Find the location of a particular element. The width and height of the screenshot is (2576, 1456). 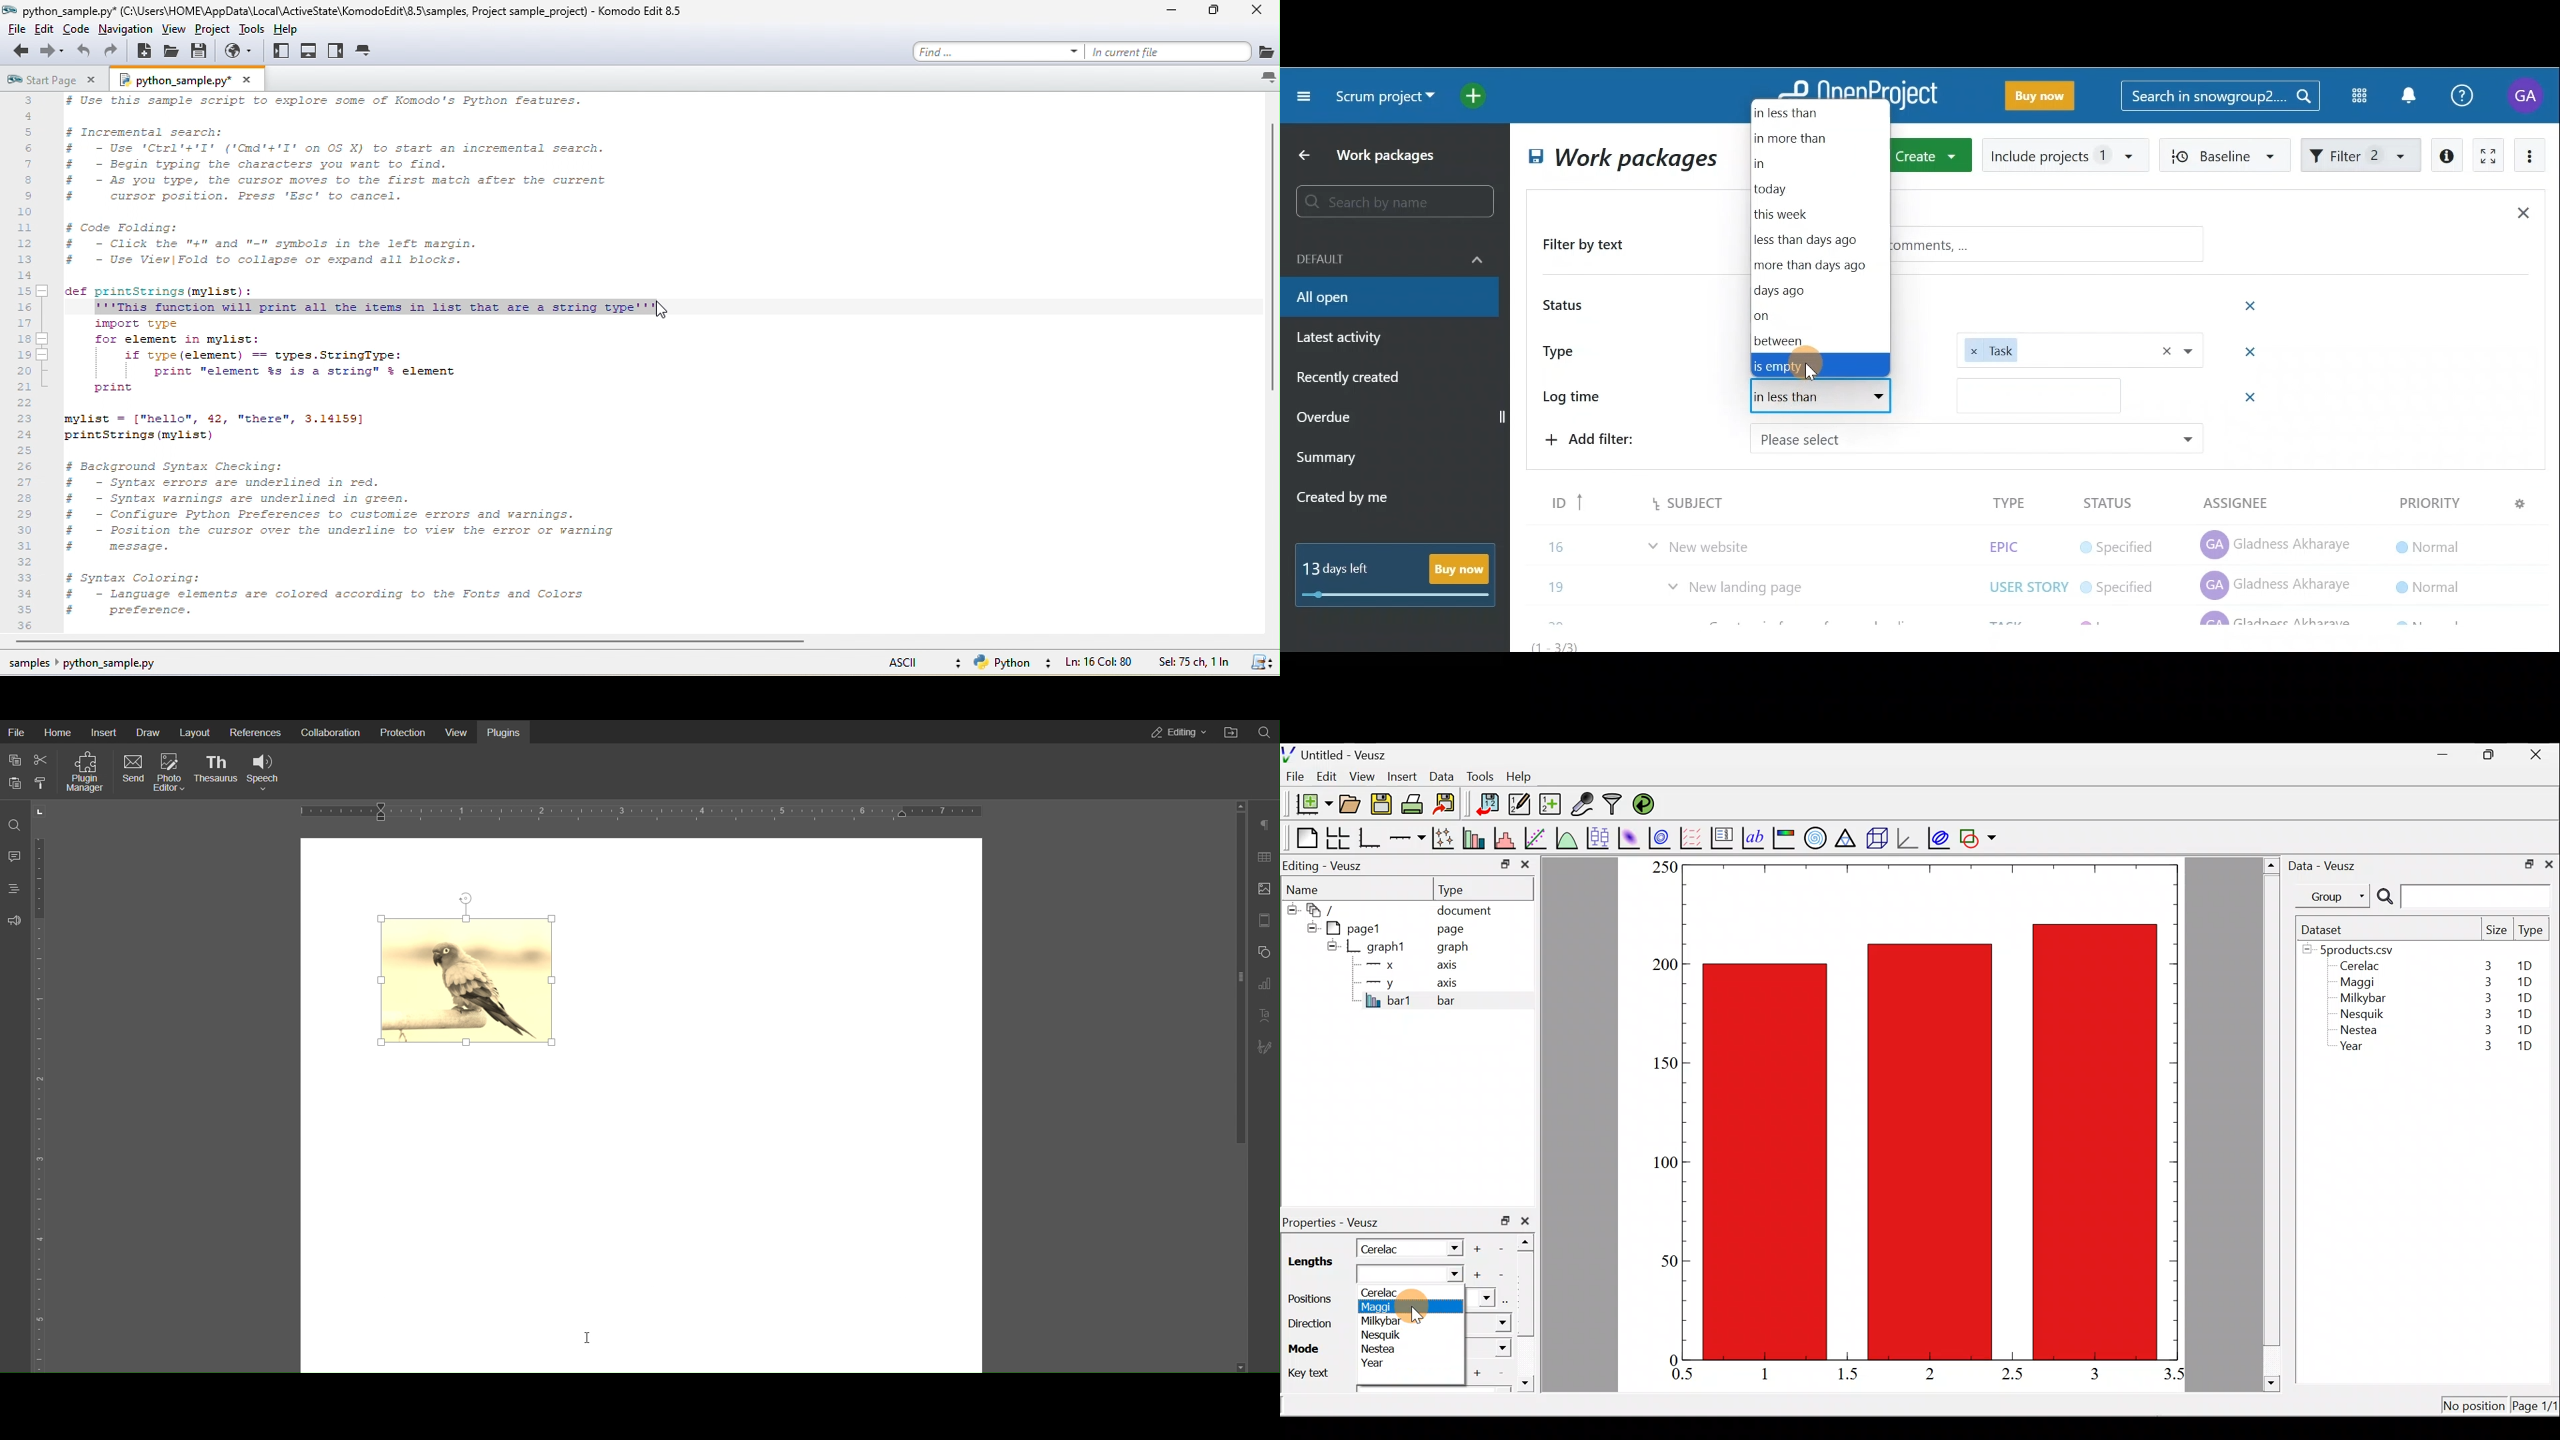

axis is located at coordinates (1453, 984).